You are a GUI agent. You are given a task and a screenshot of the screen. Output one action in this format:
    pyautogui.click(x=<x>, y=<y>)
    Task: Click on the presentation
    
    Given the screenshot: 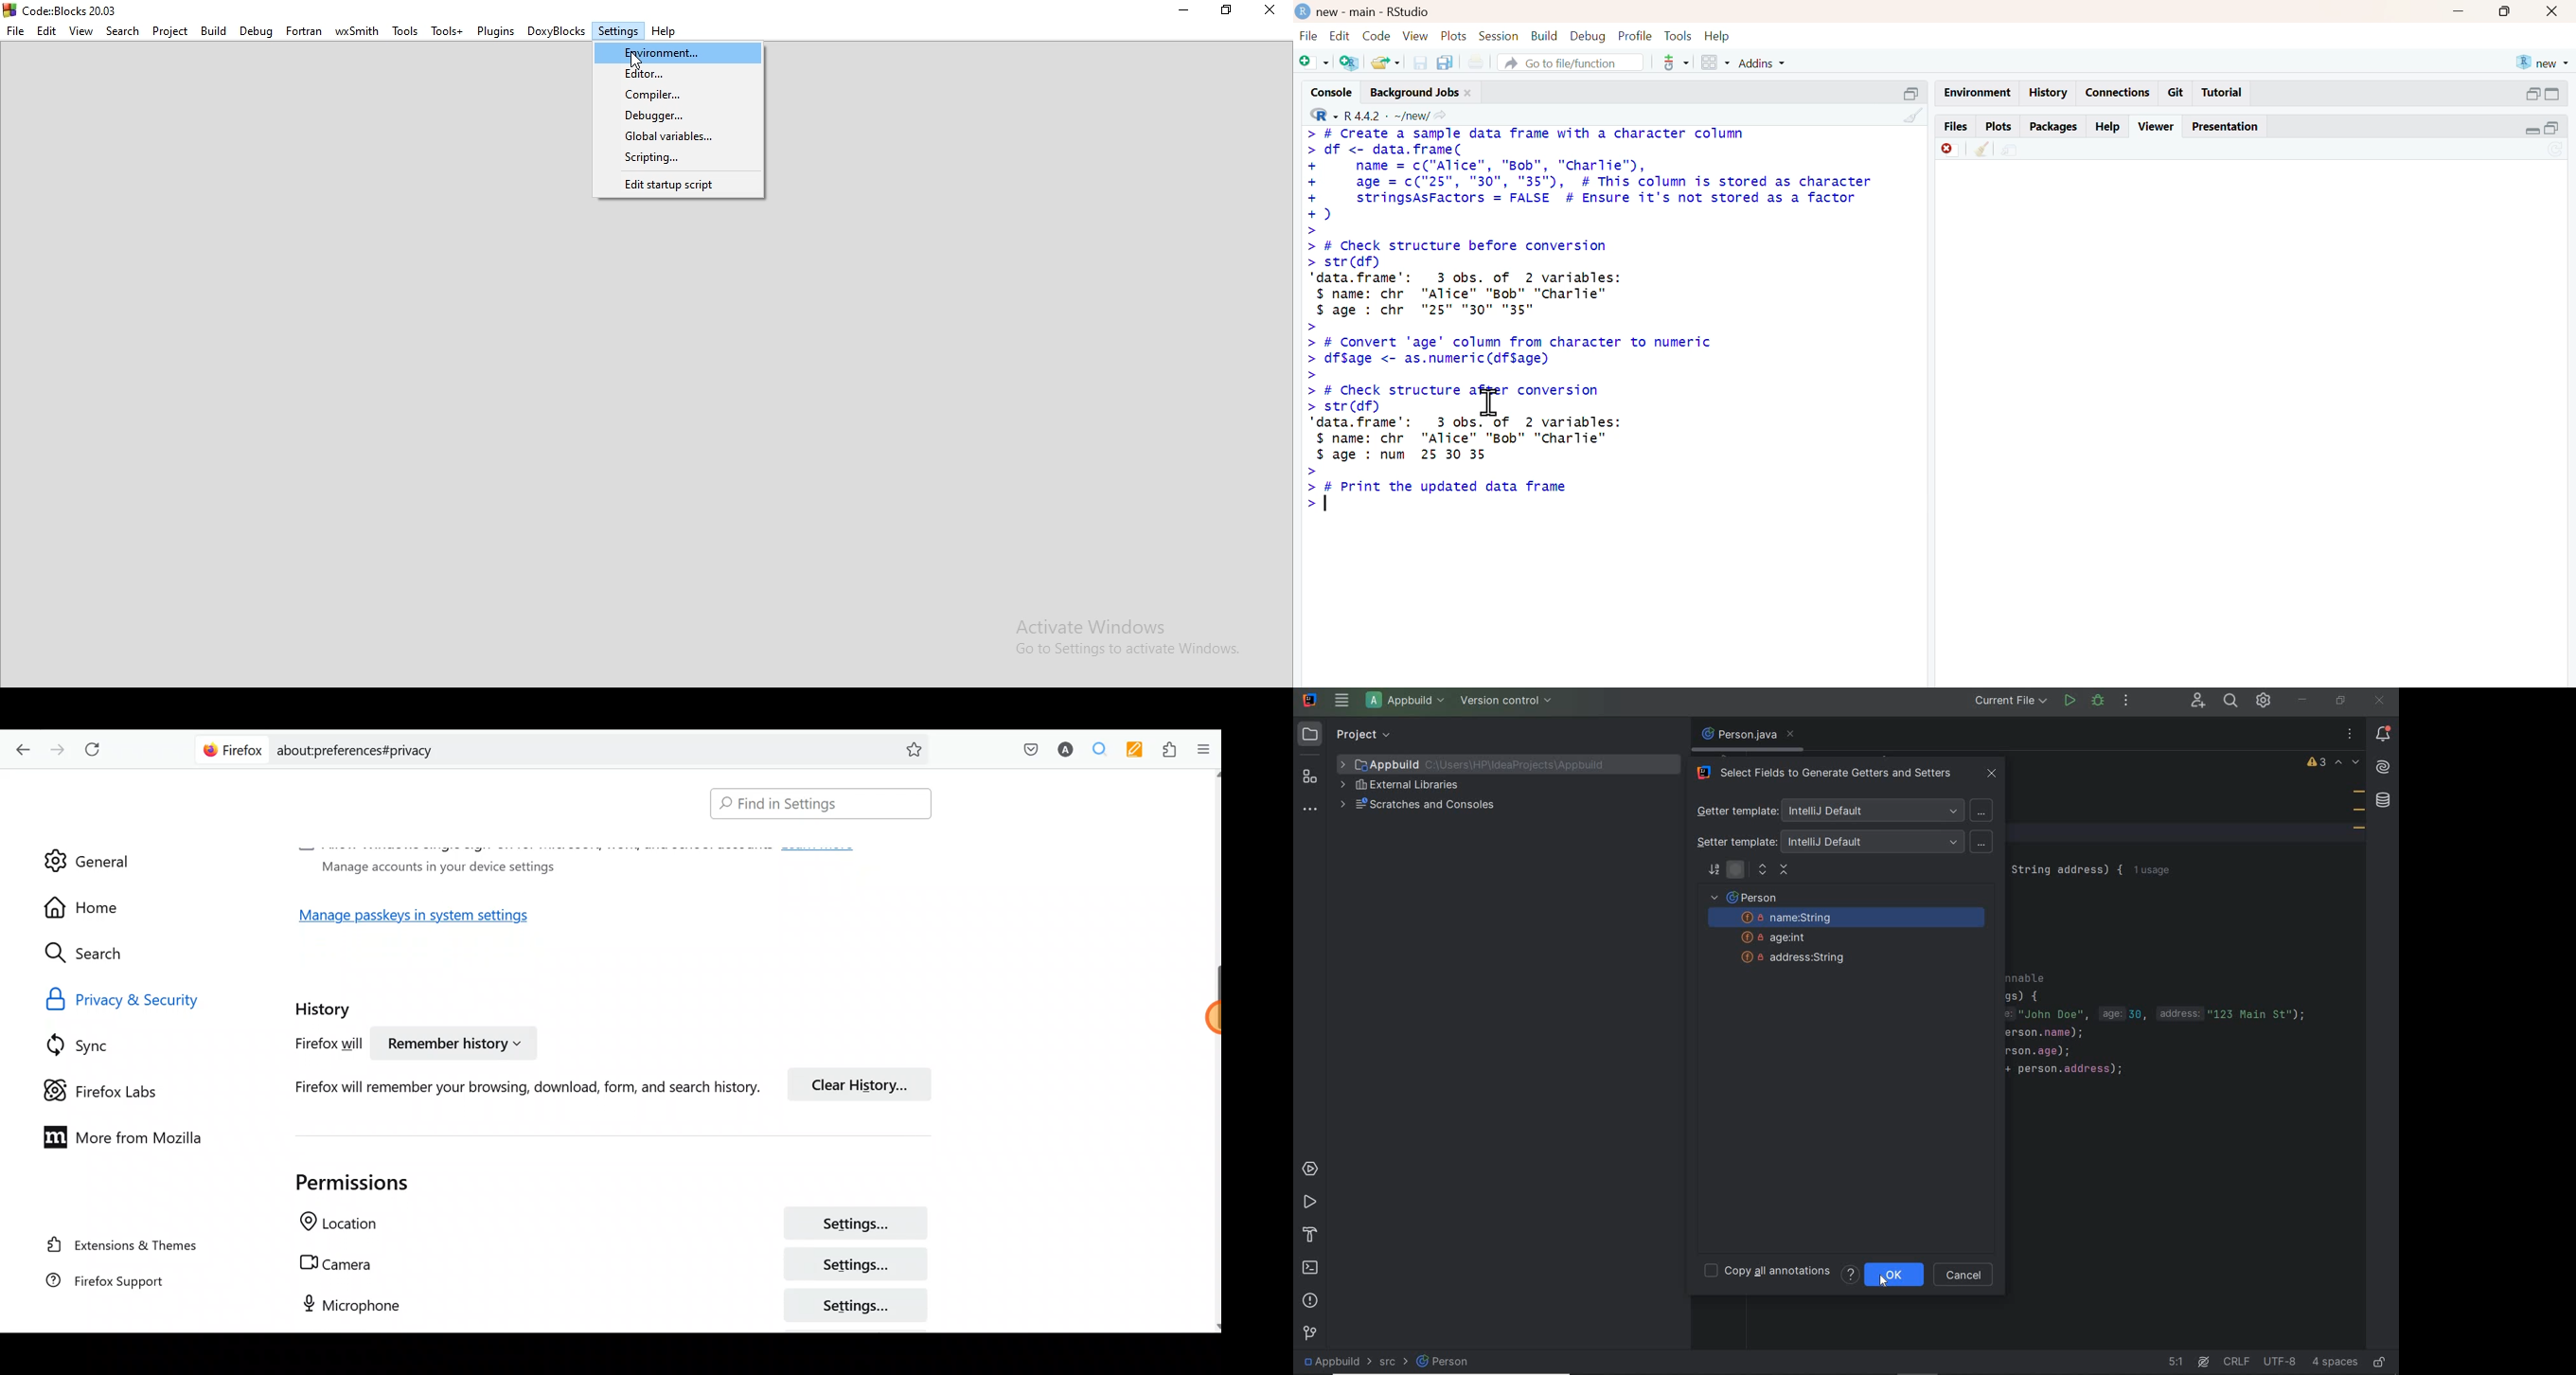 What is the action you would take?
    pyautogui.click(x=2224, y=126)
    